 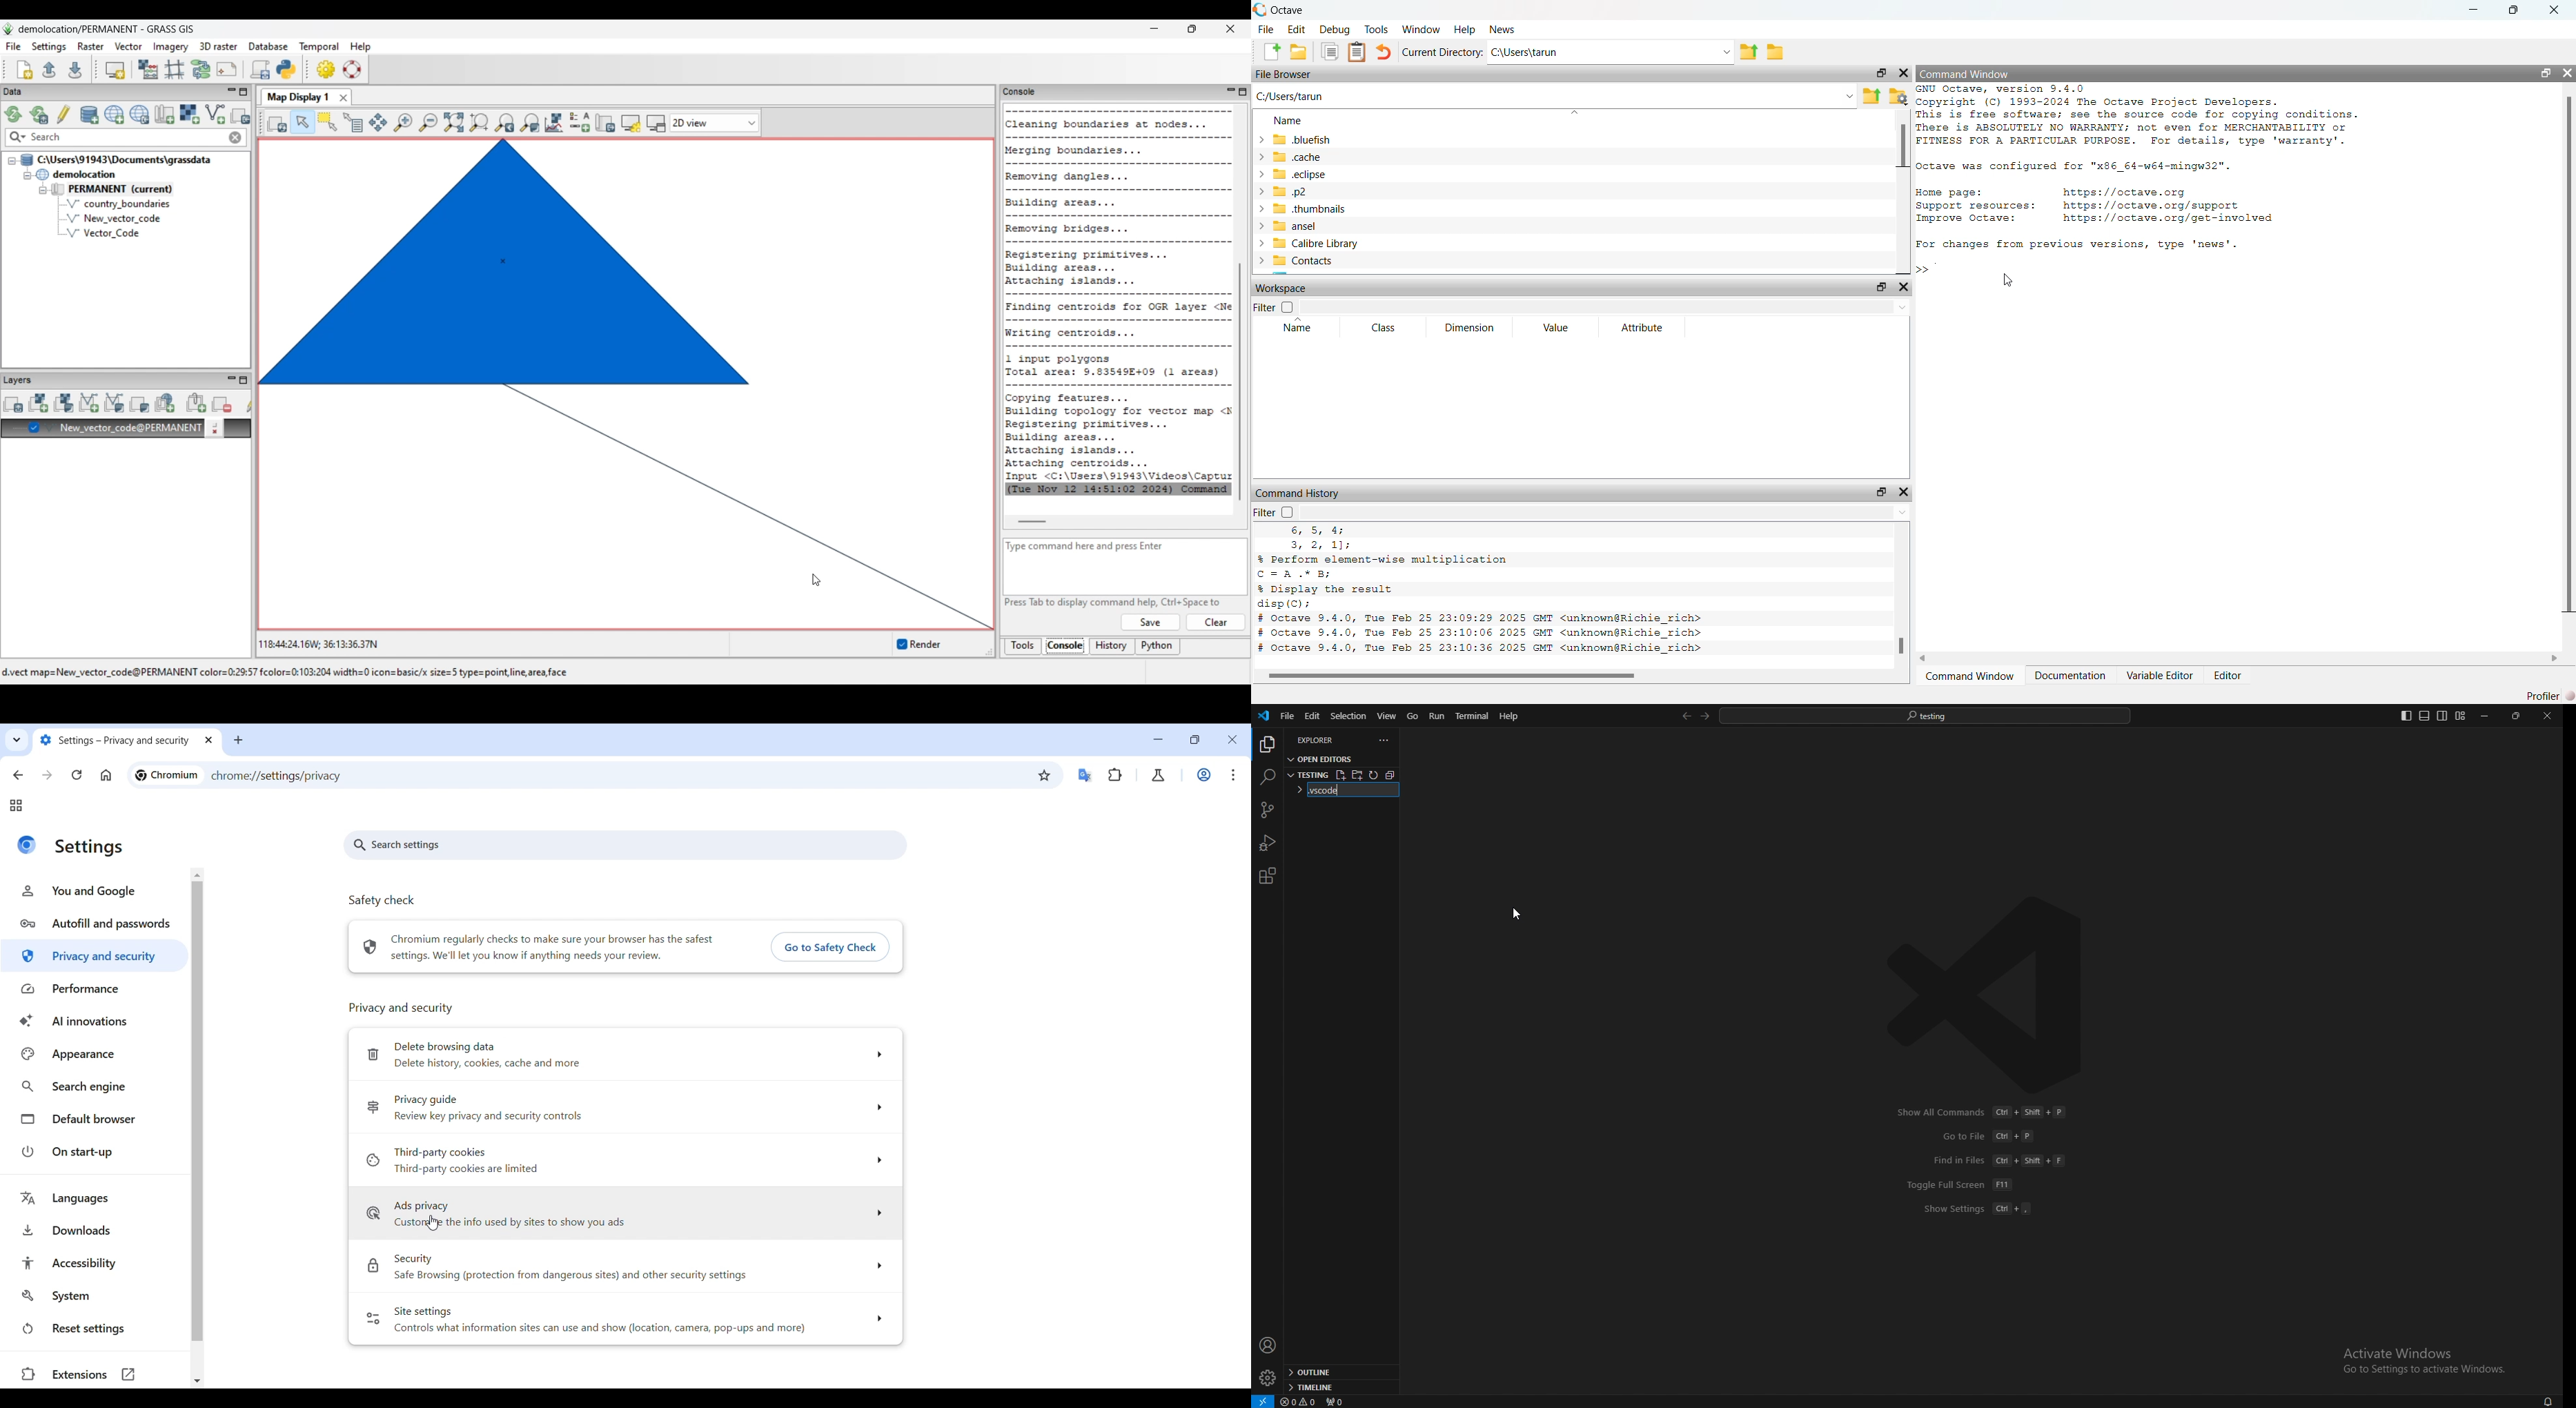 I want to click on notification, so click(x=2547, y=1401).